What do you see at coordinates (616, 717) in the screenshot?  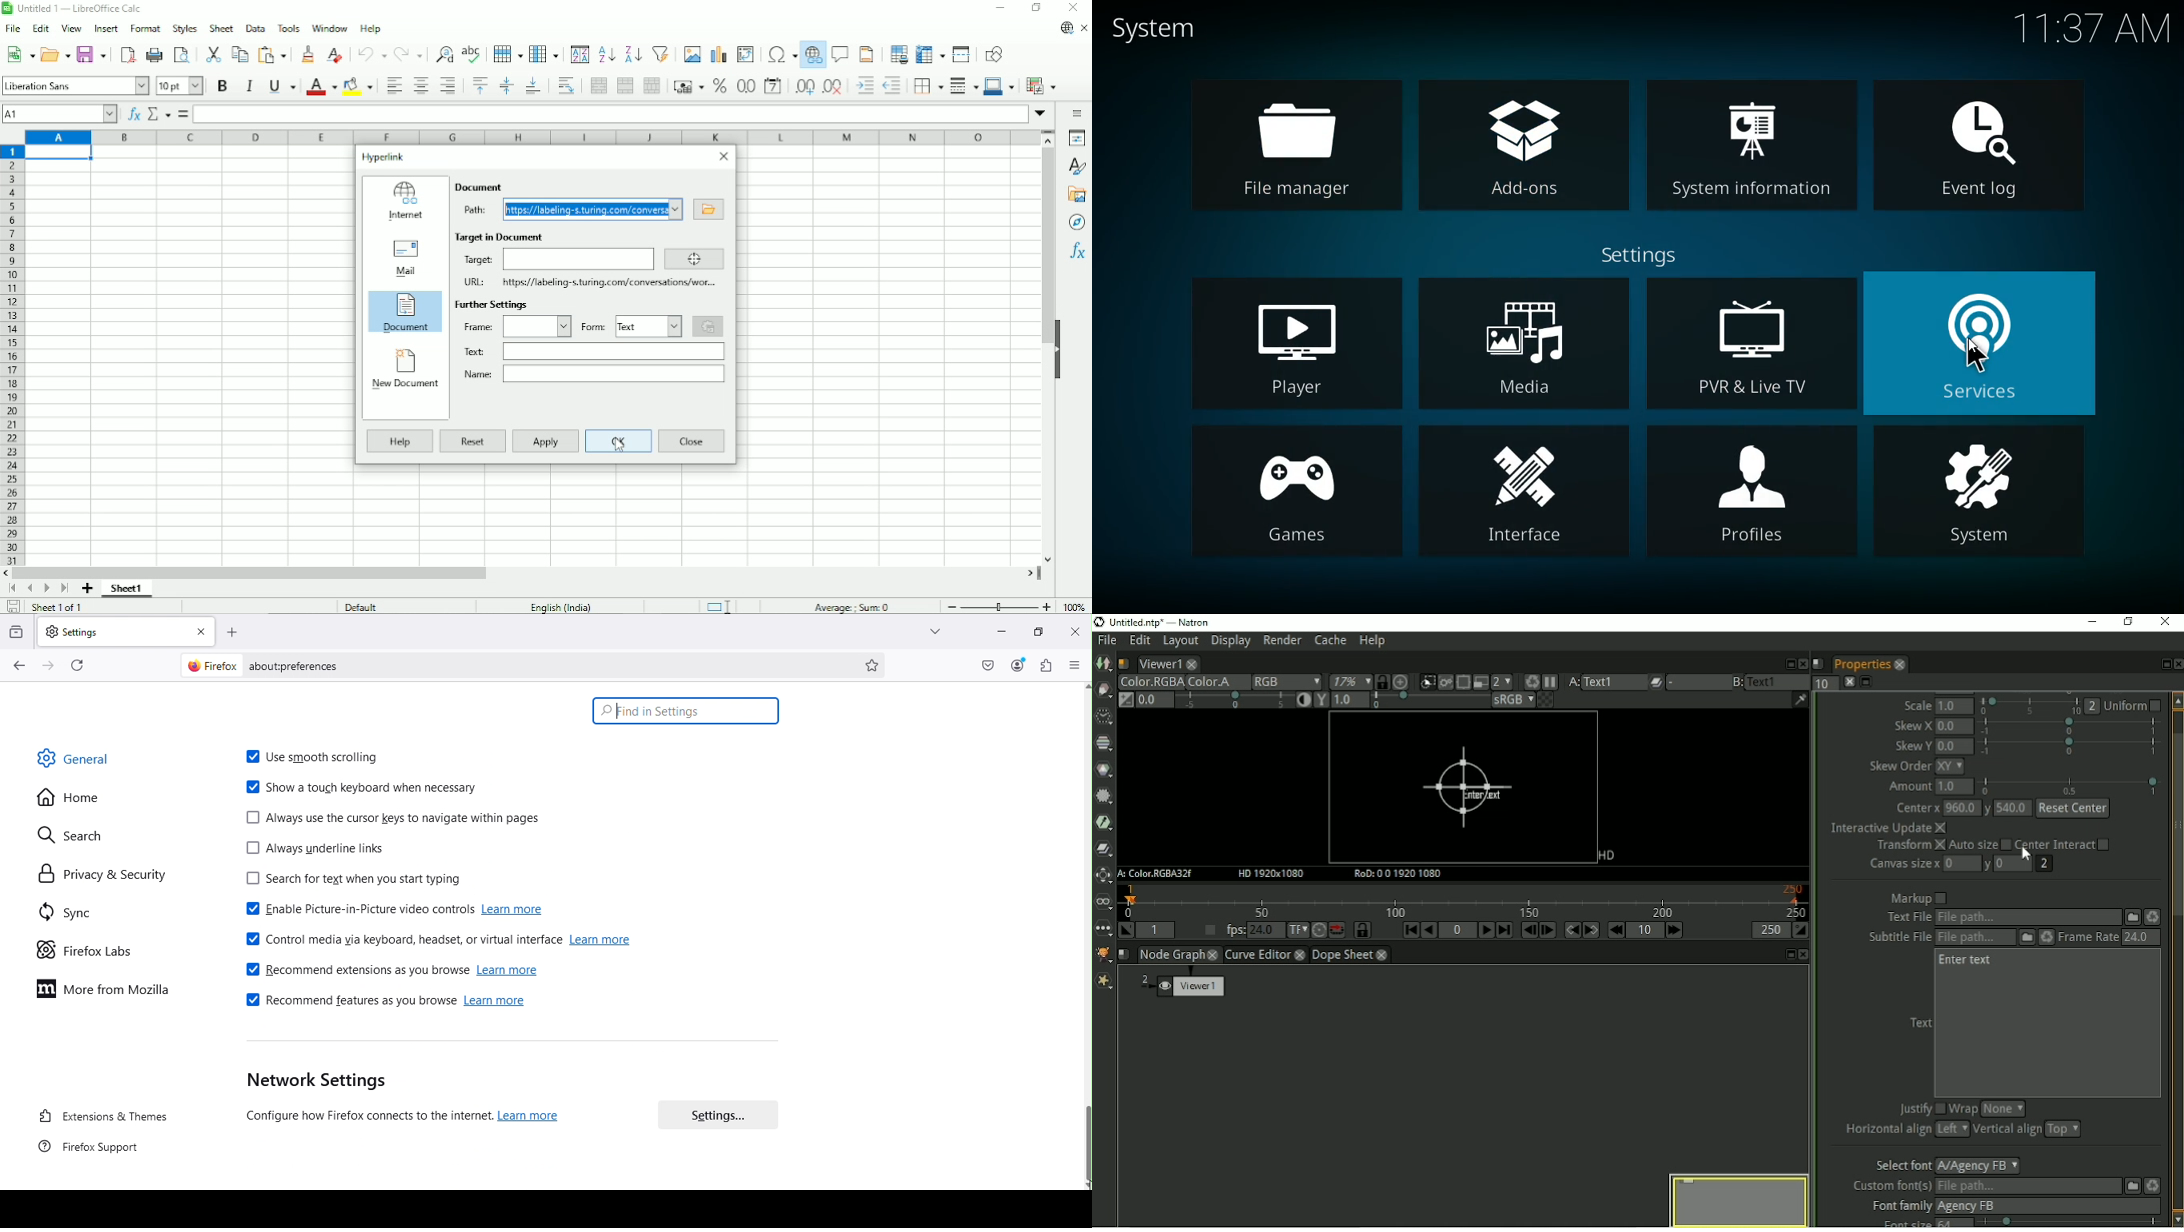 I see `typing cursor` at bounding box center [616, 717].